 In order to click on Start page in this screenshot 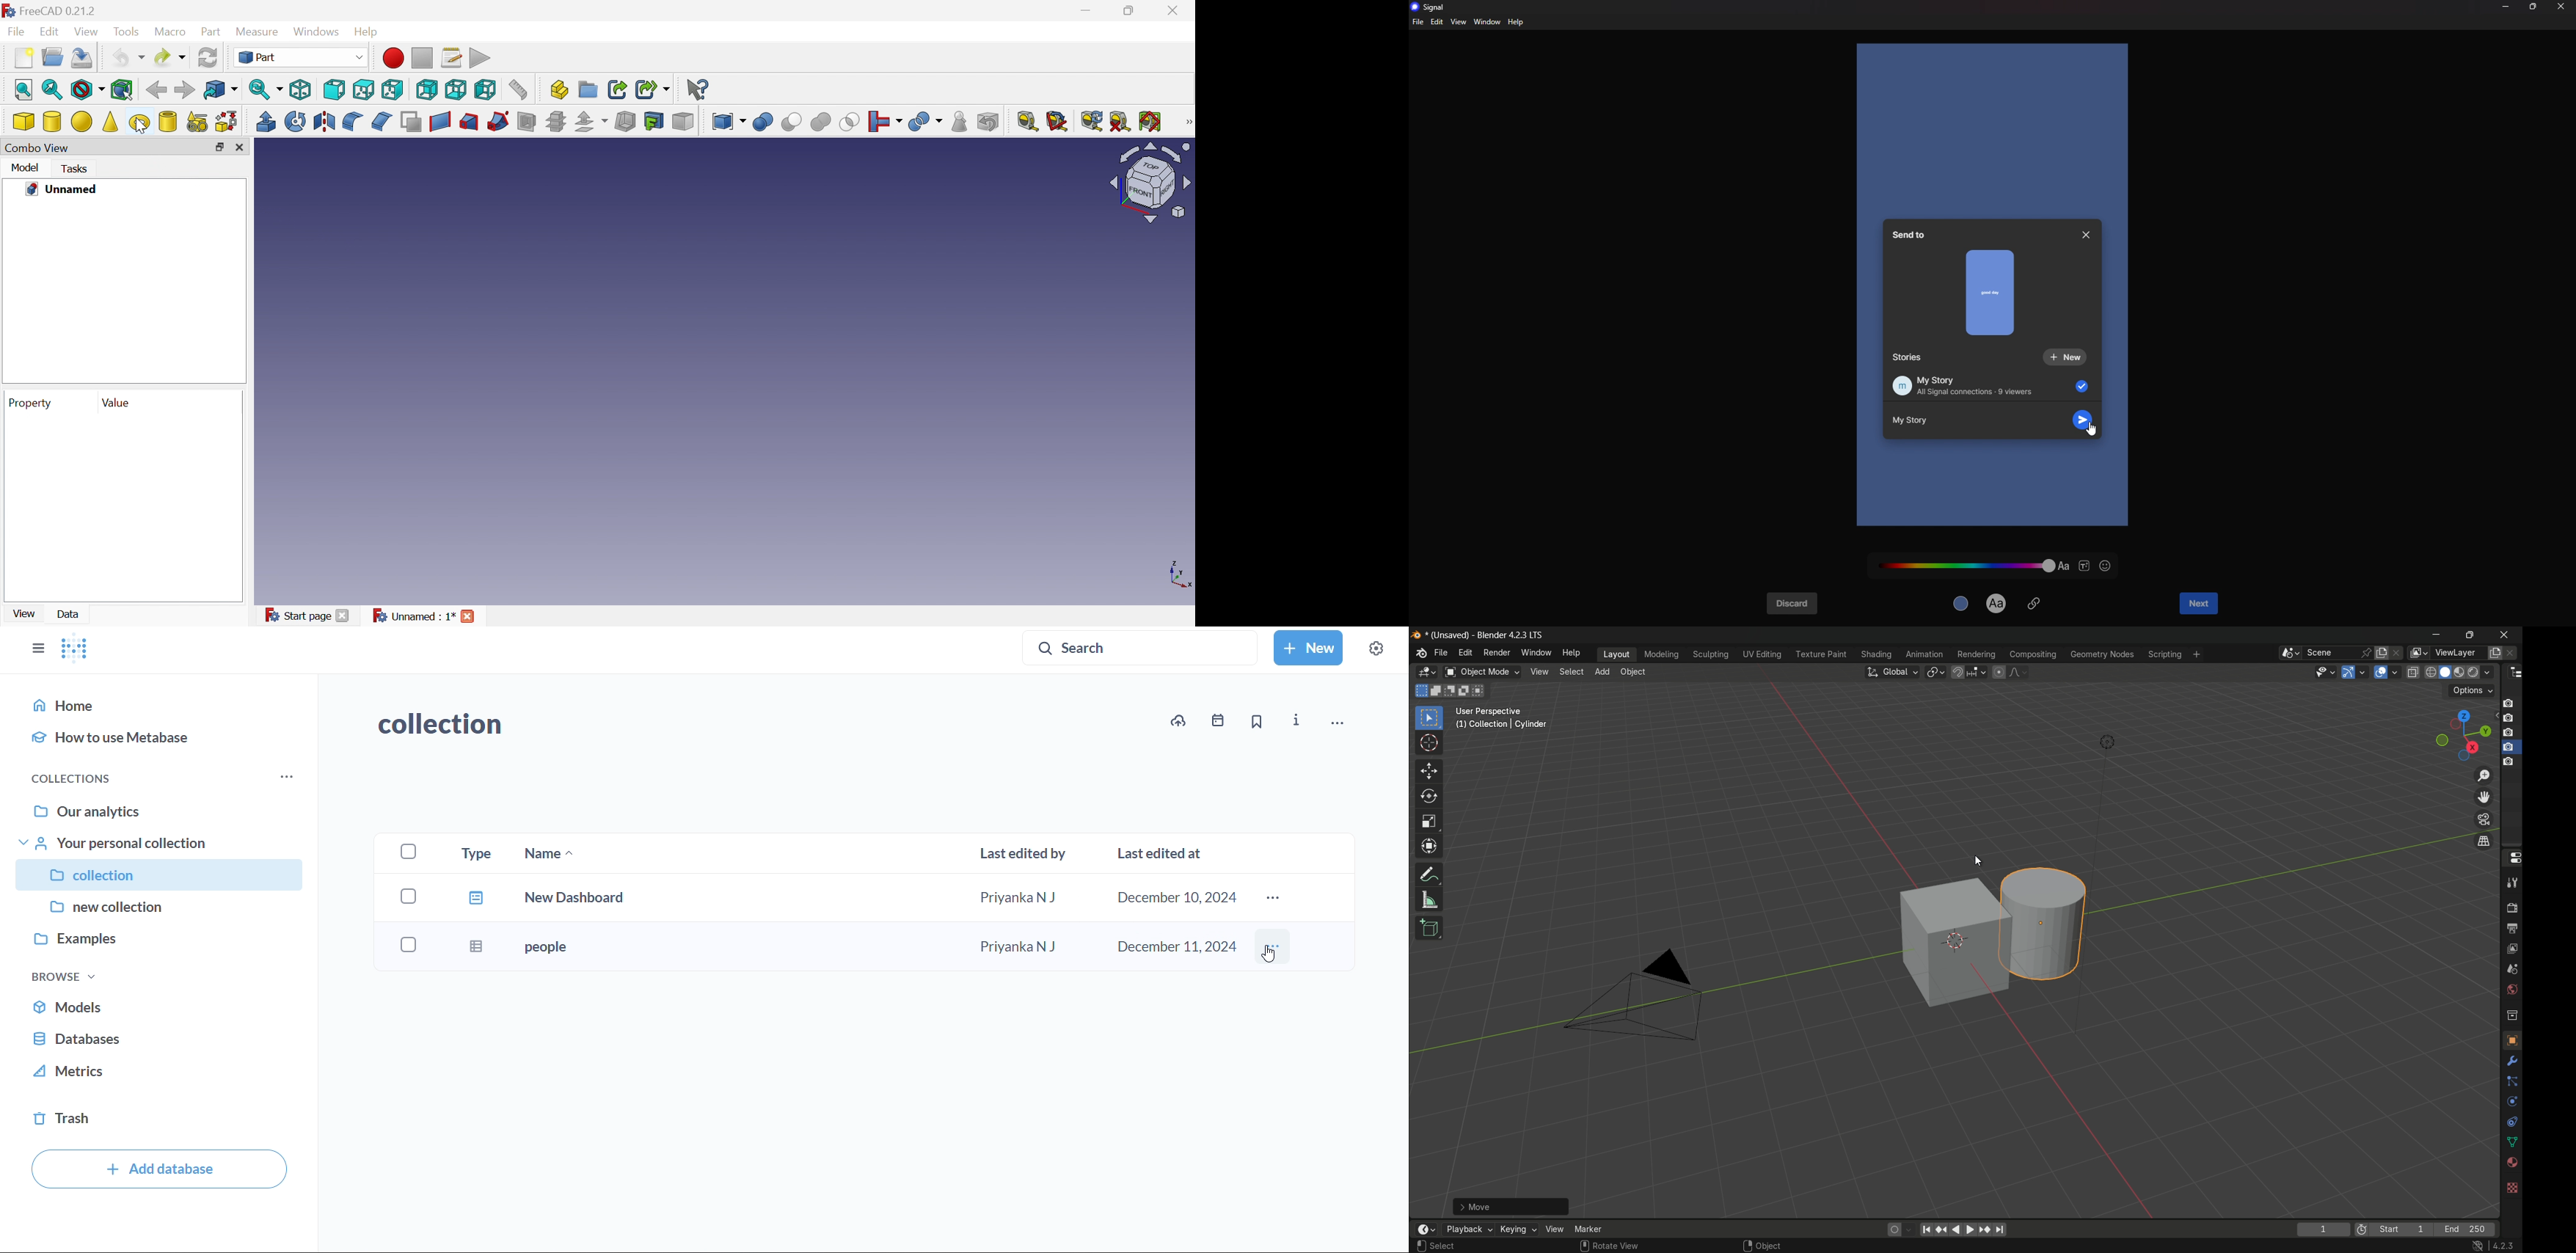, I will do `click(297, 615)`.